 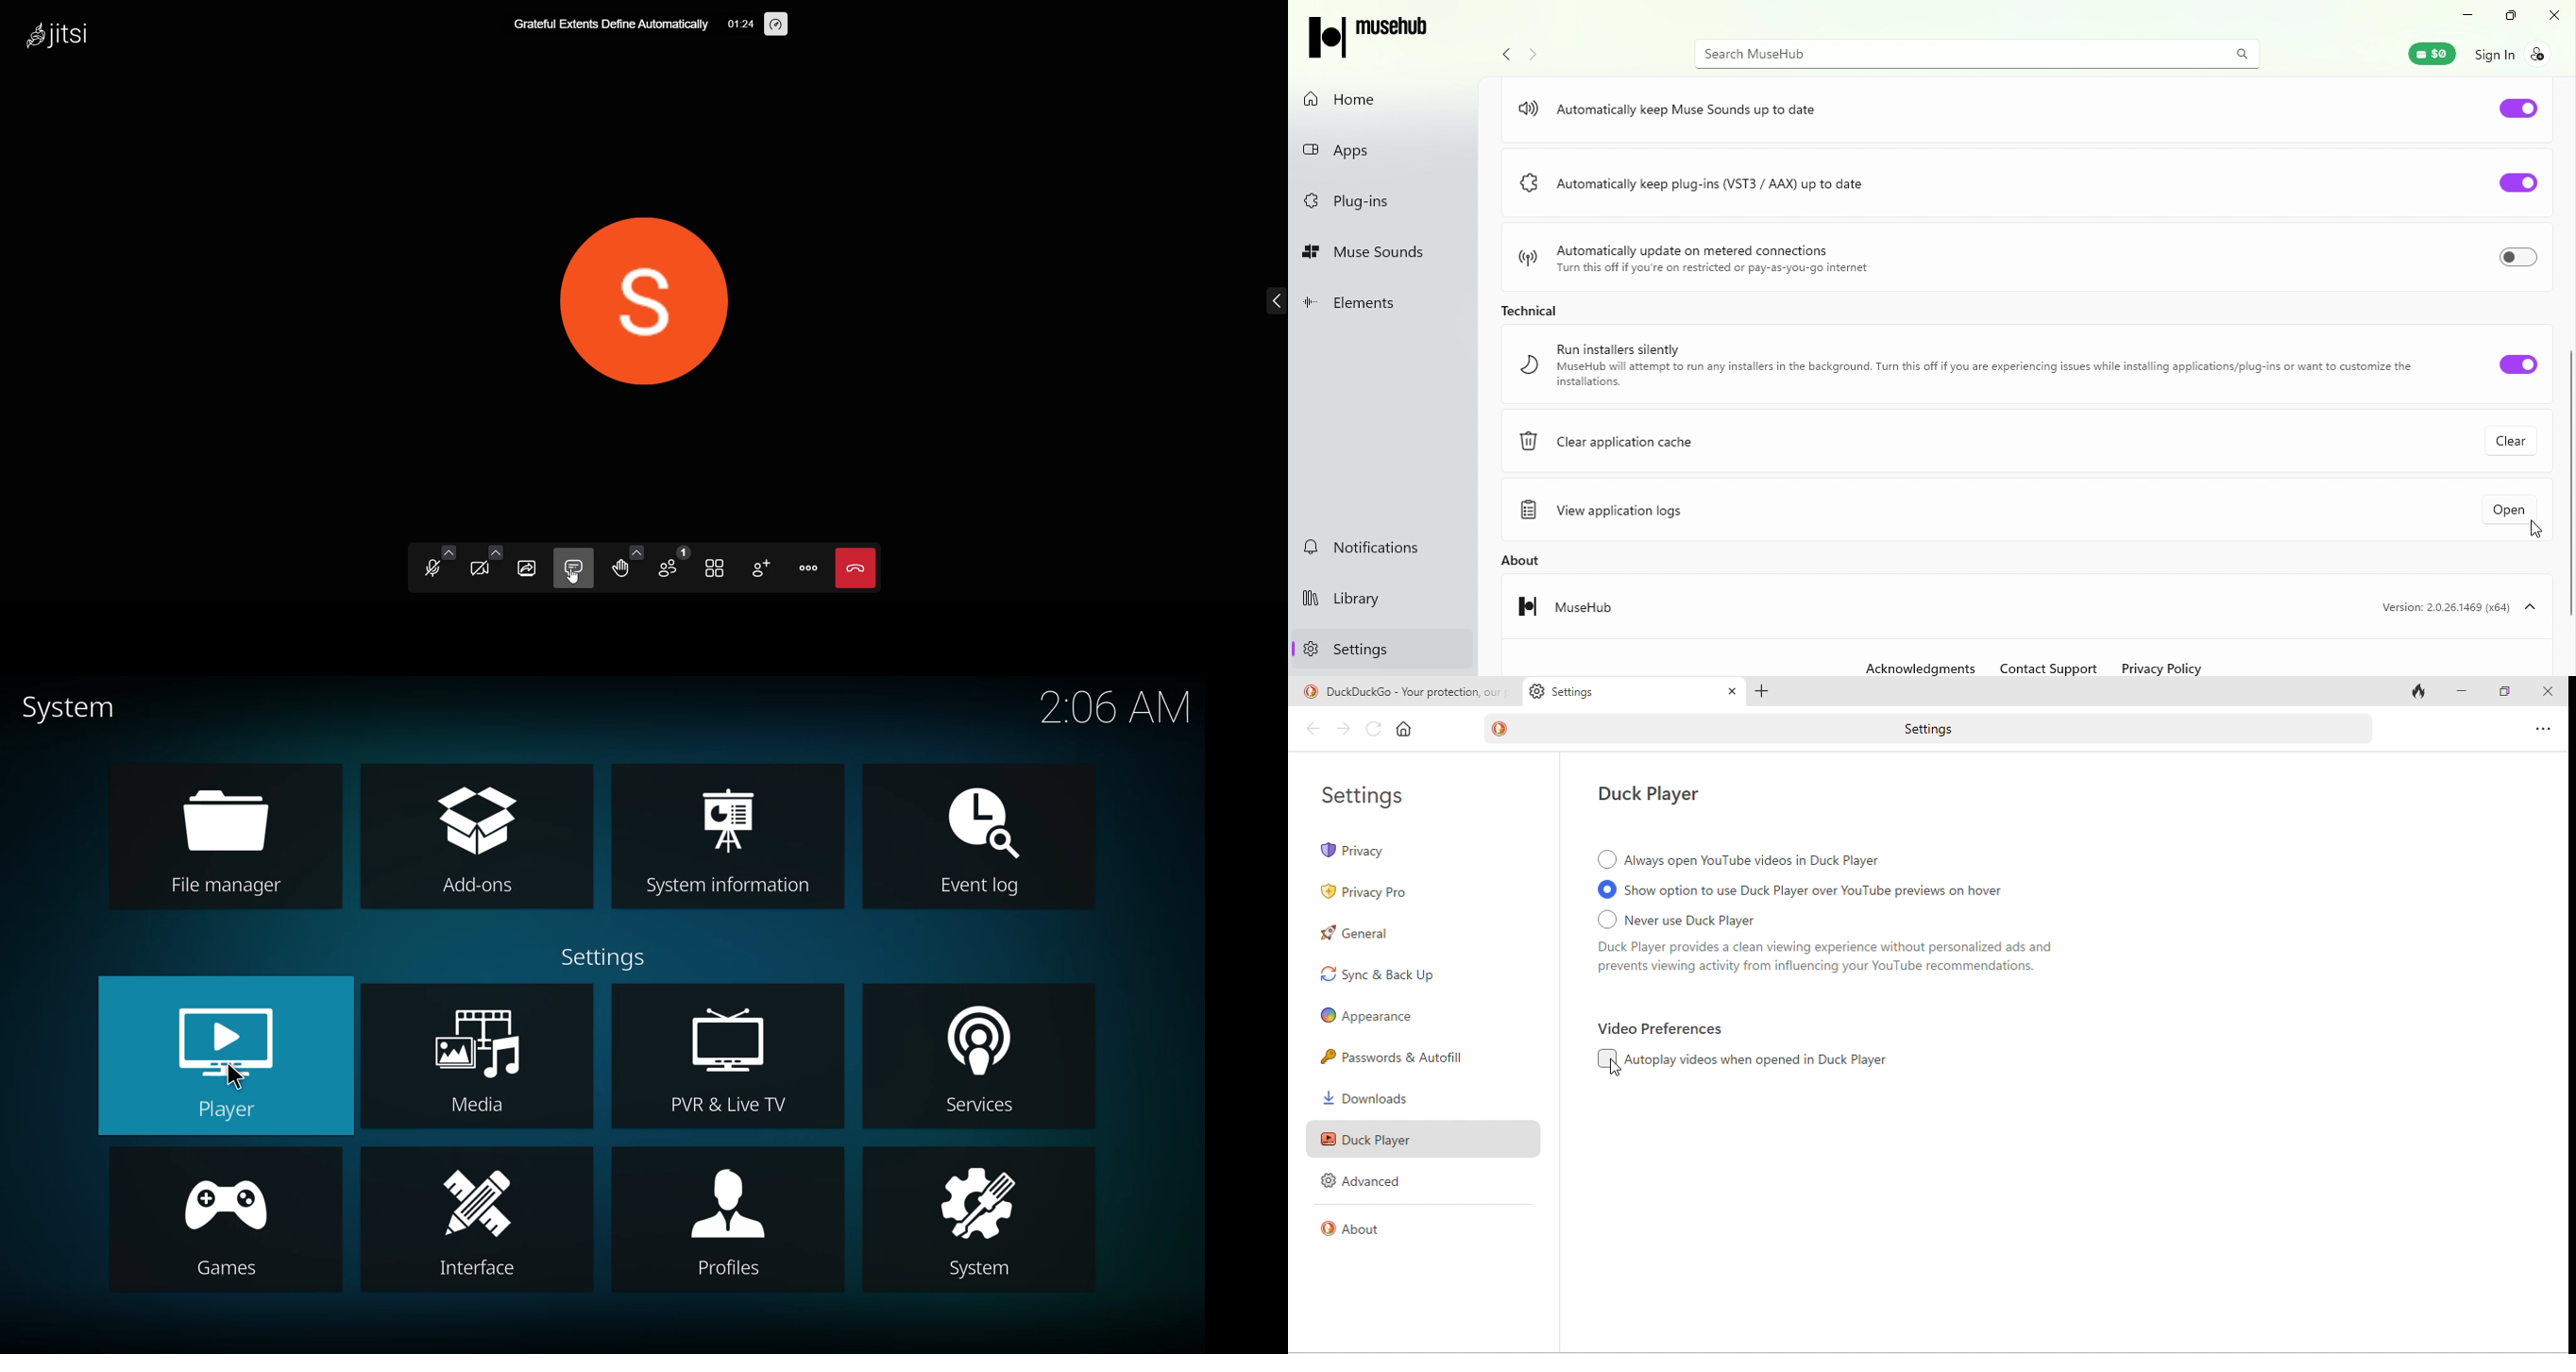 What do you see at coordinates (972, 1060) in the screenshot?
I see `services` at bounding box center [972, 1060].